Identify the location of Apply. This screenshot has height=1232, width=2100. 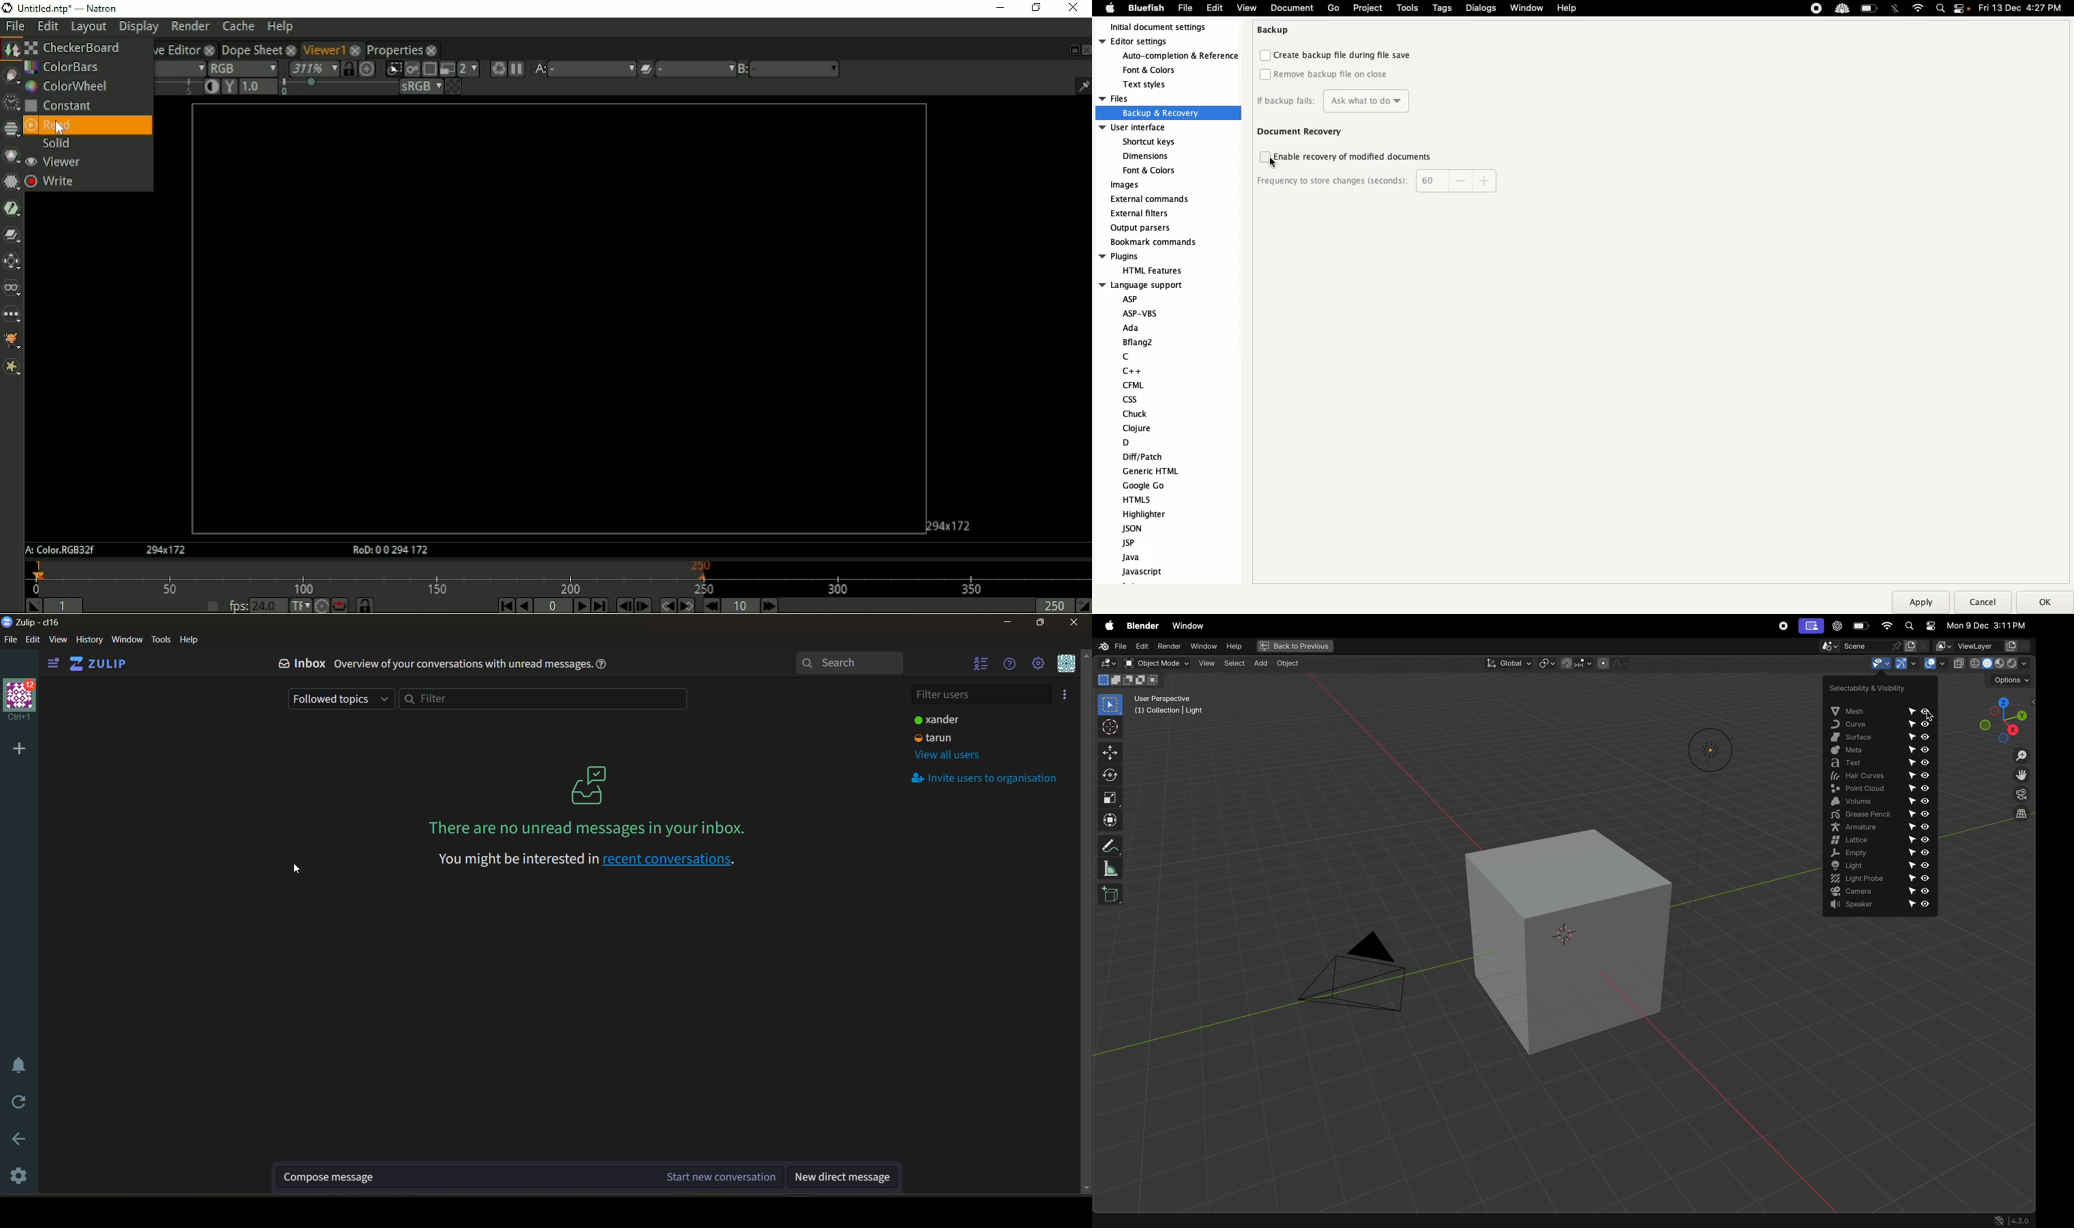
(1927, 600).